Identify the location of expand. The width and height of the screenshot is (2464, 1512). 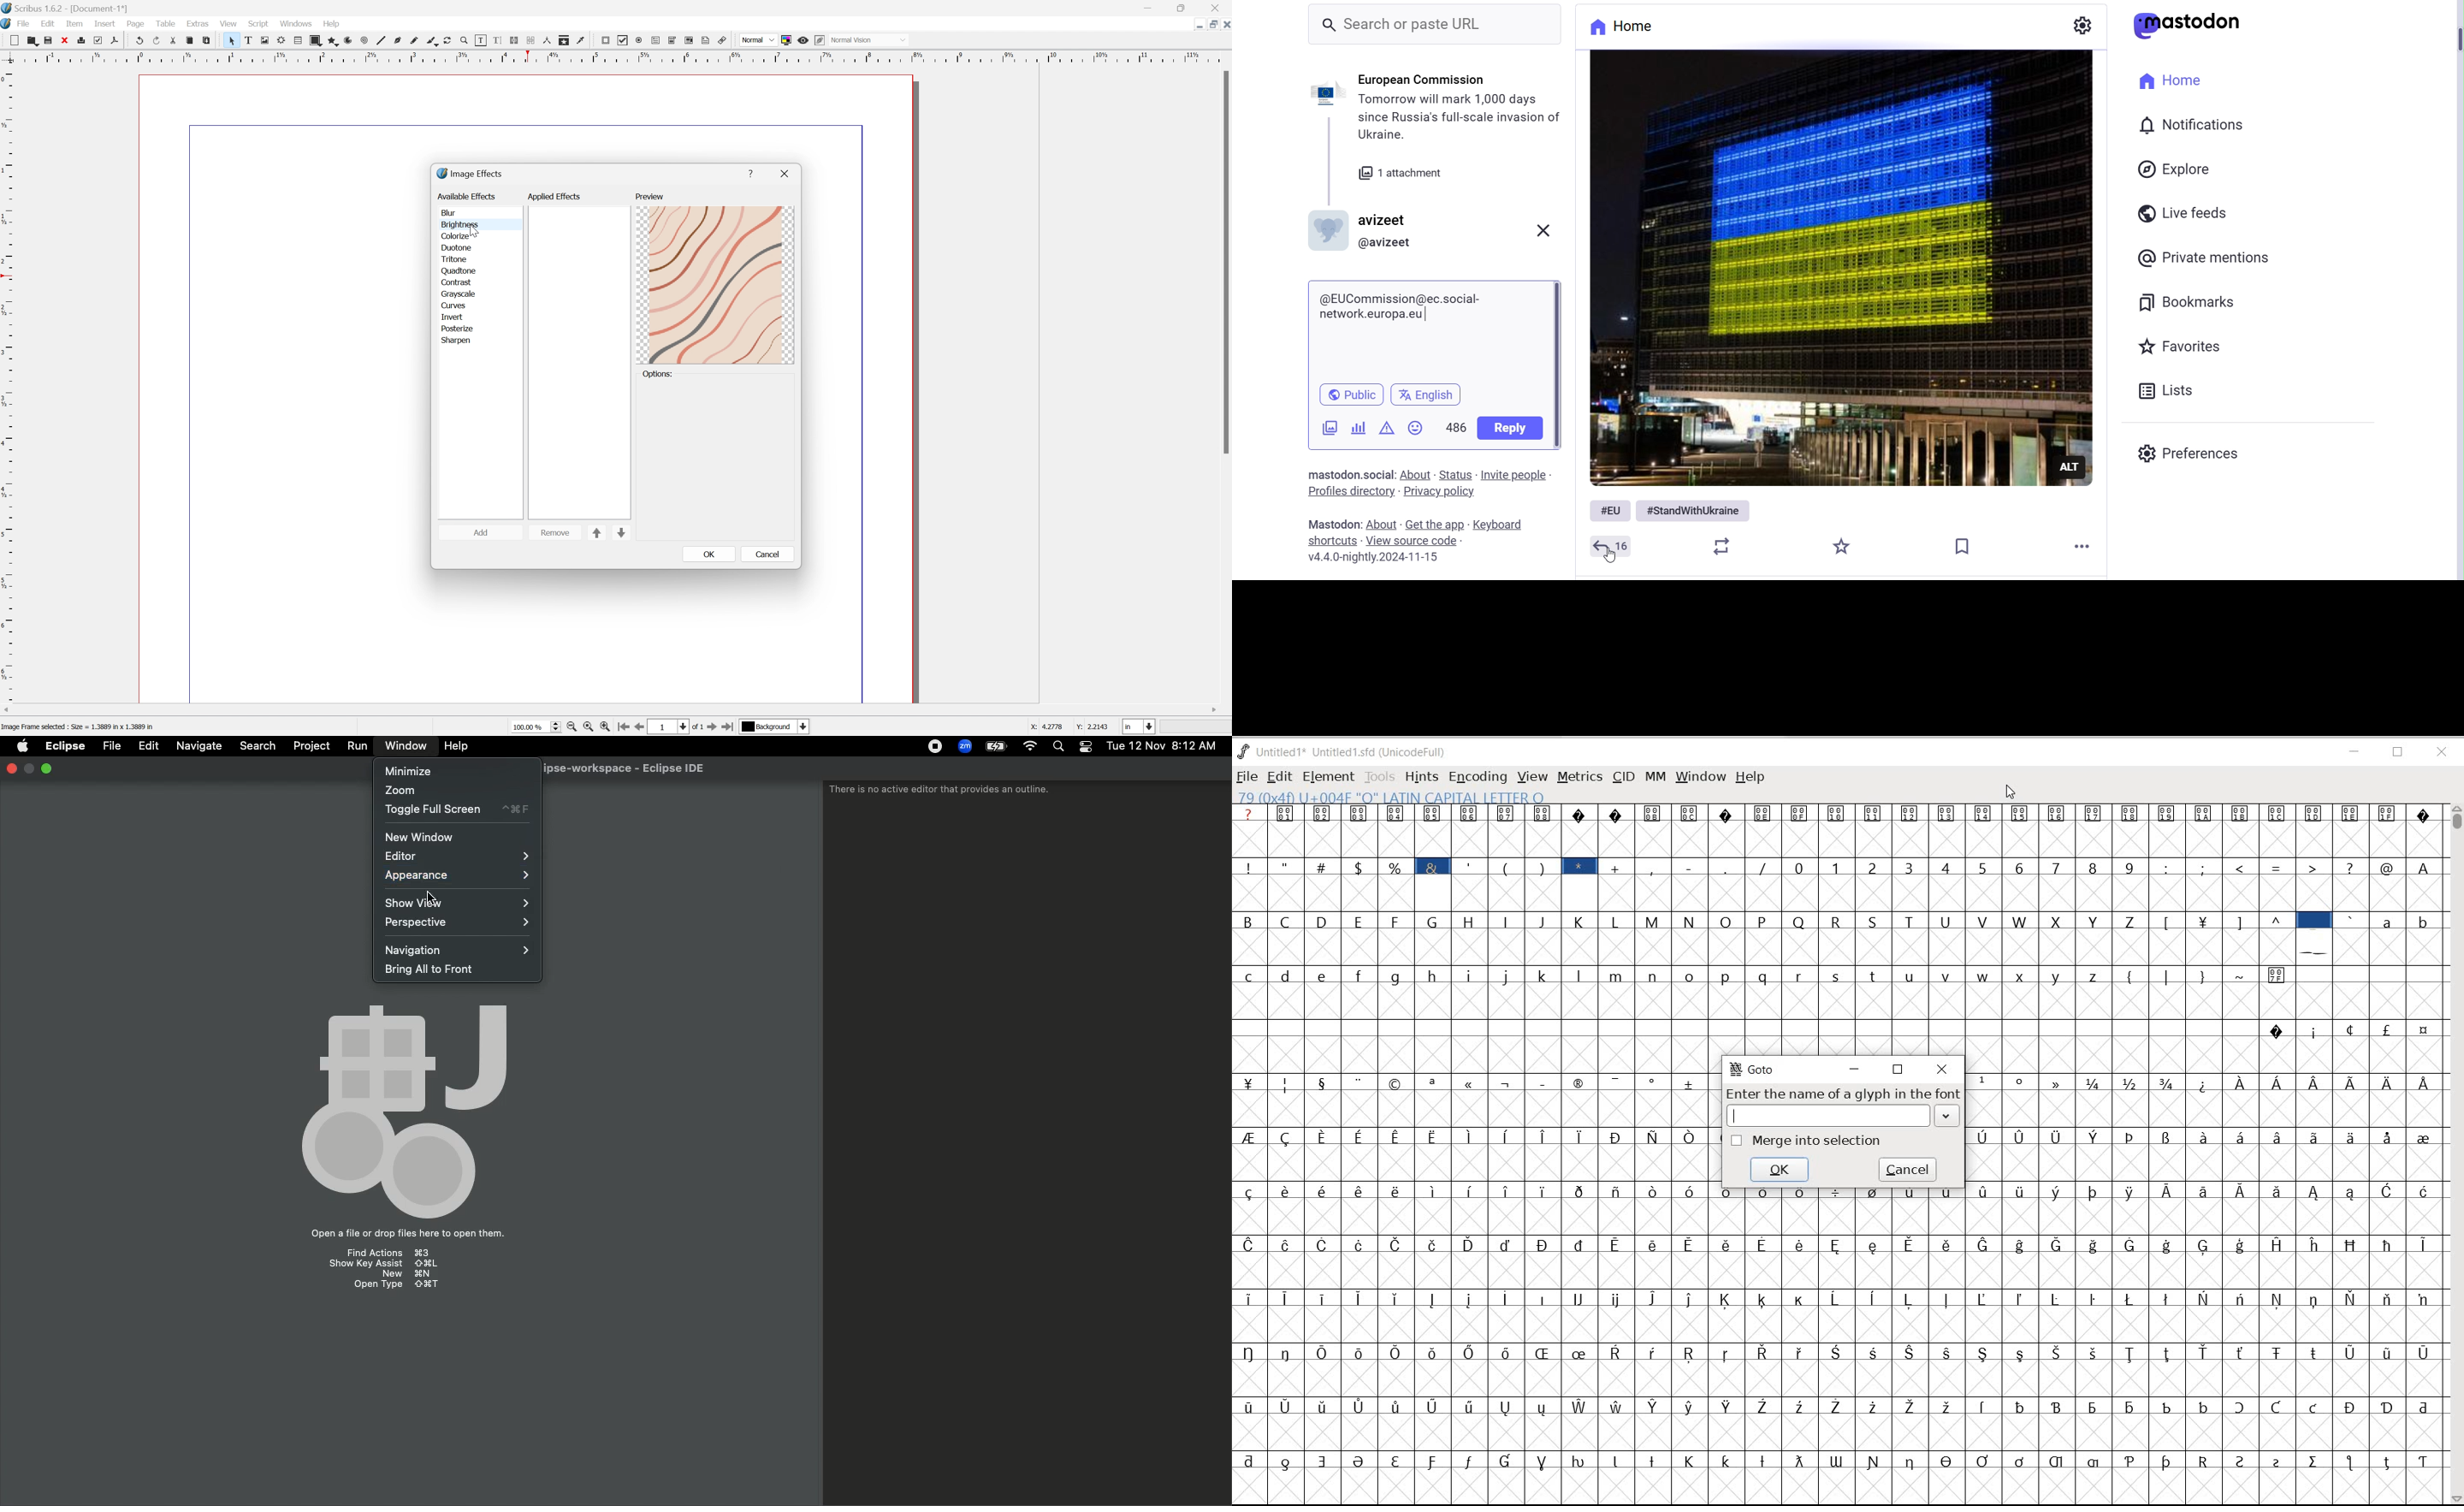
(1948, 1117).